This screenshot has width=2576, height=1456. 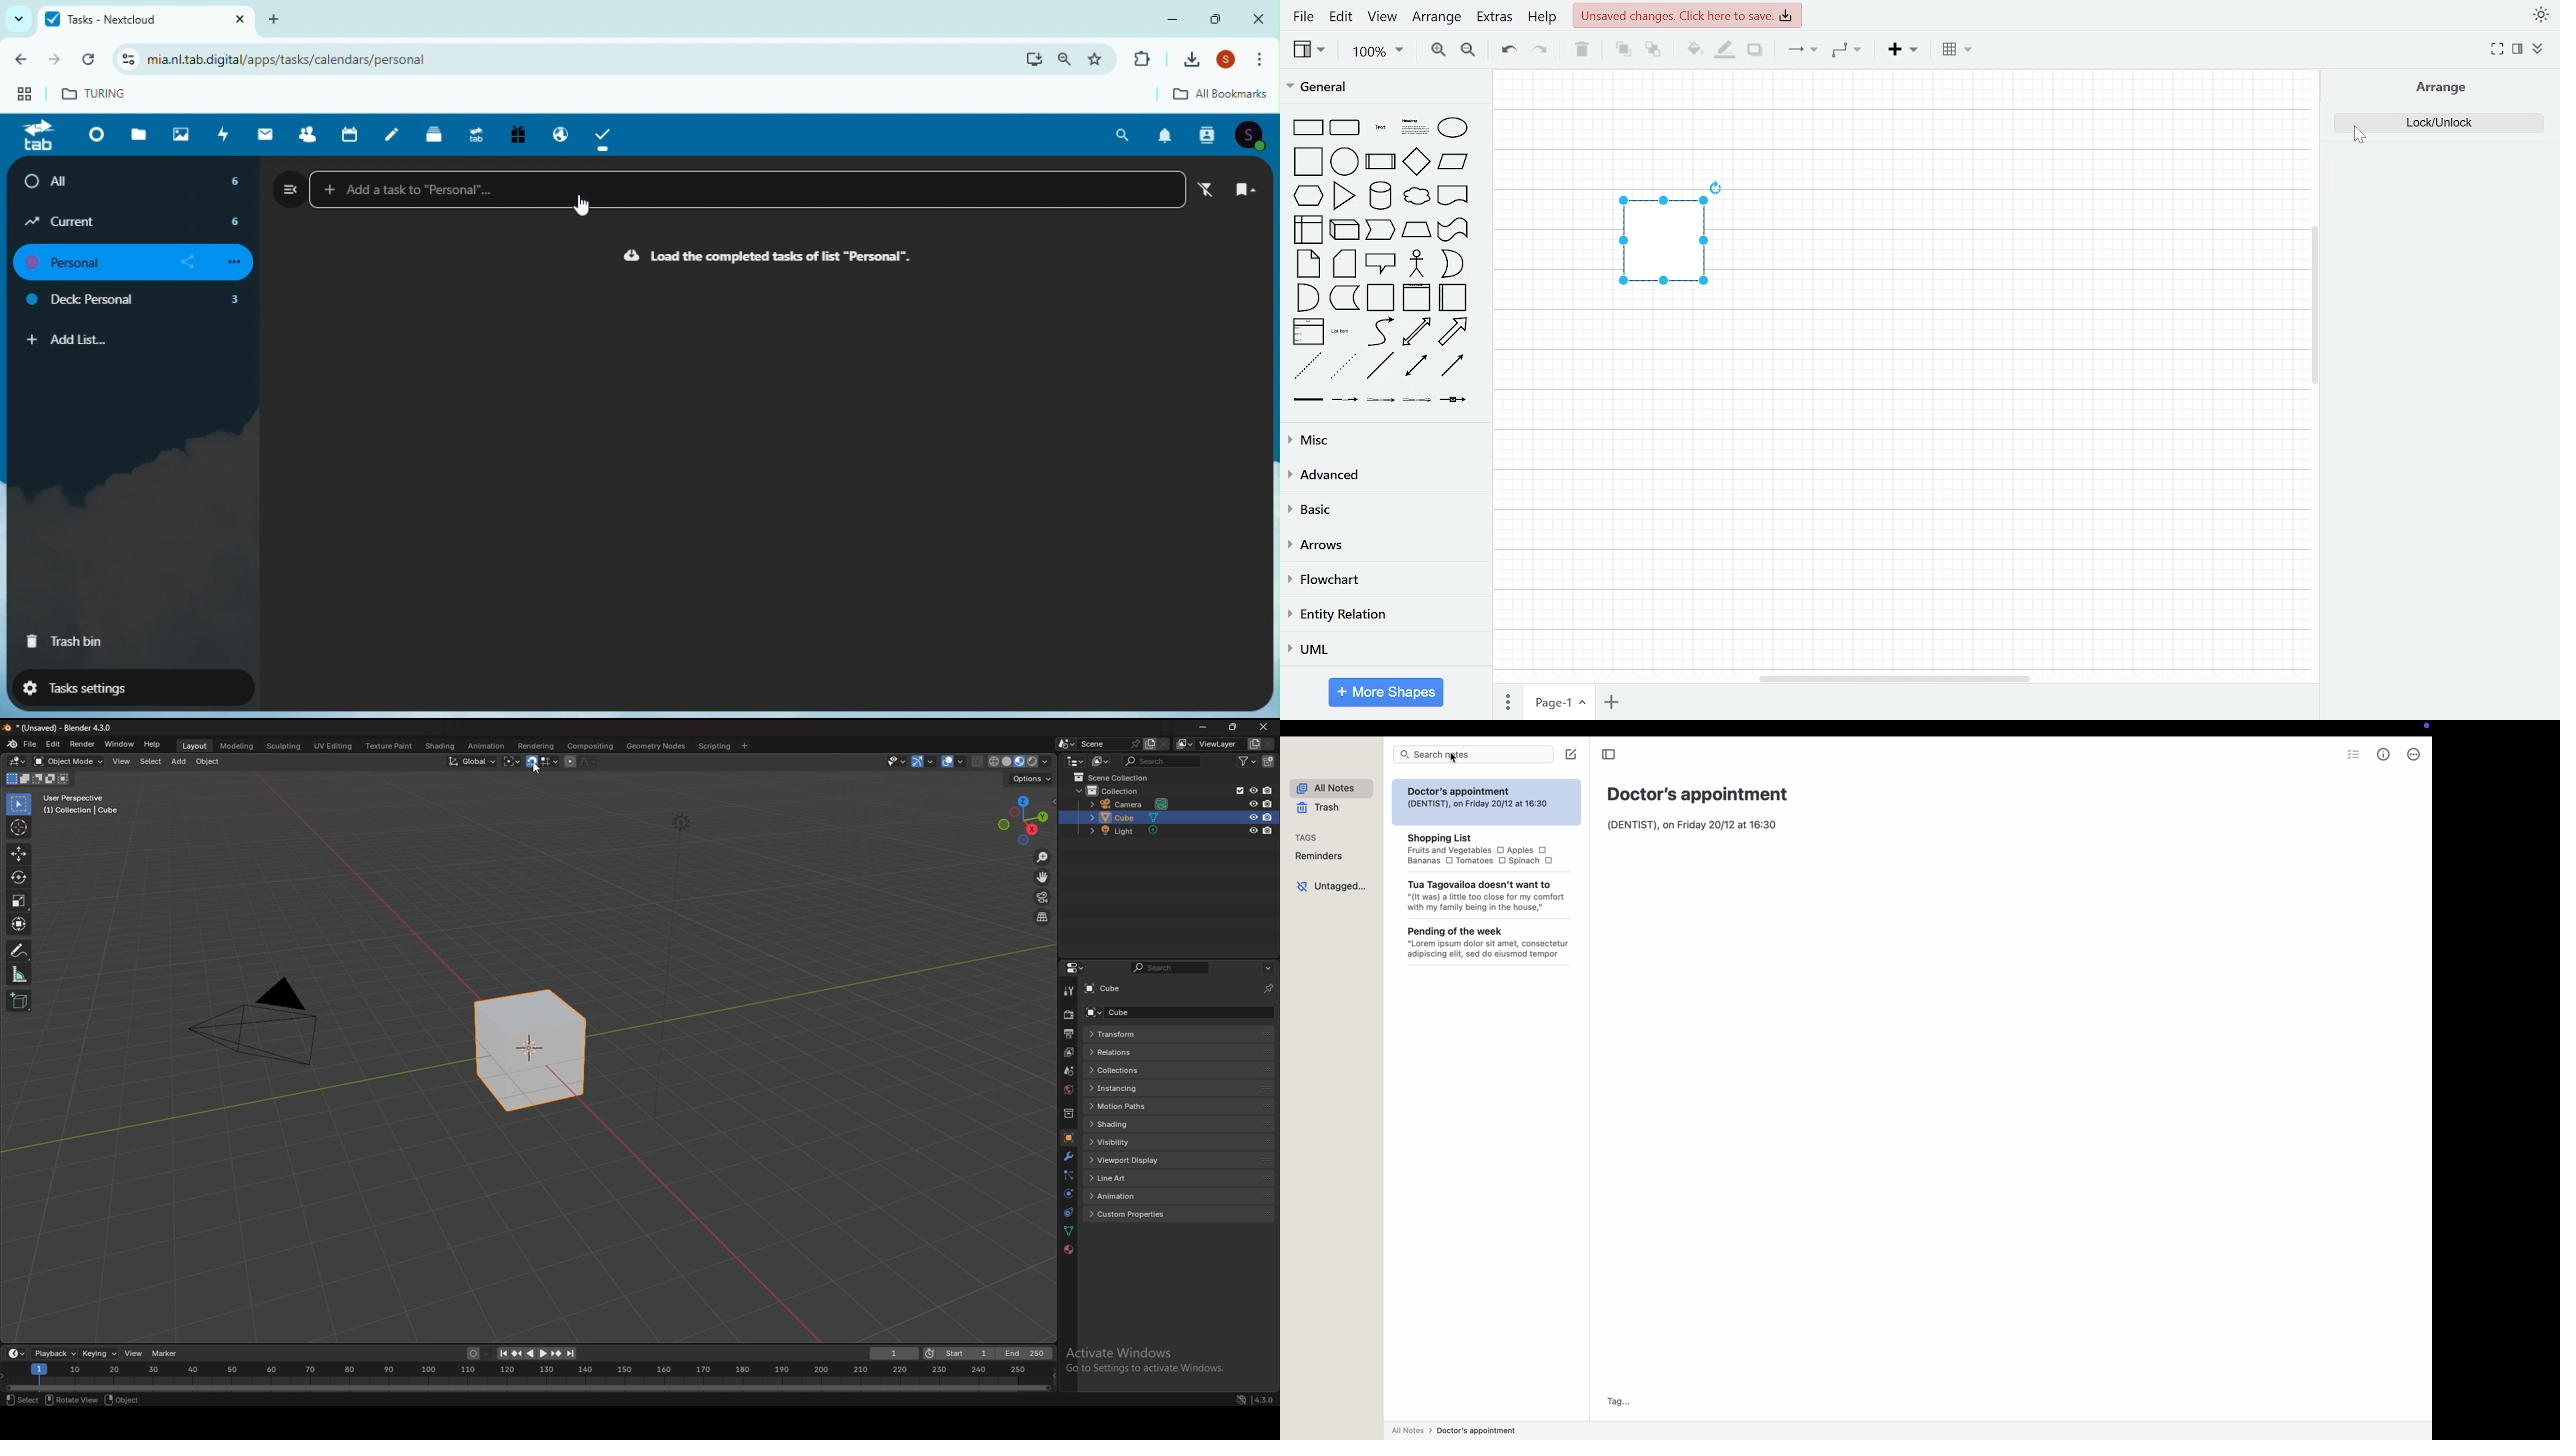 I want to click on connector with 3 label, so click(x=1417, y=402).